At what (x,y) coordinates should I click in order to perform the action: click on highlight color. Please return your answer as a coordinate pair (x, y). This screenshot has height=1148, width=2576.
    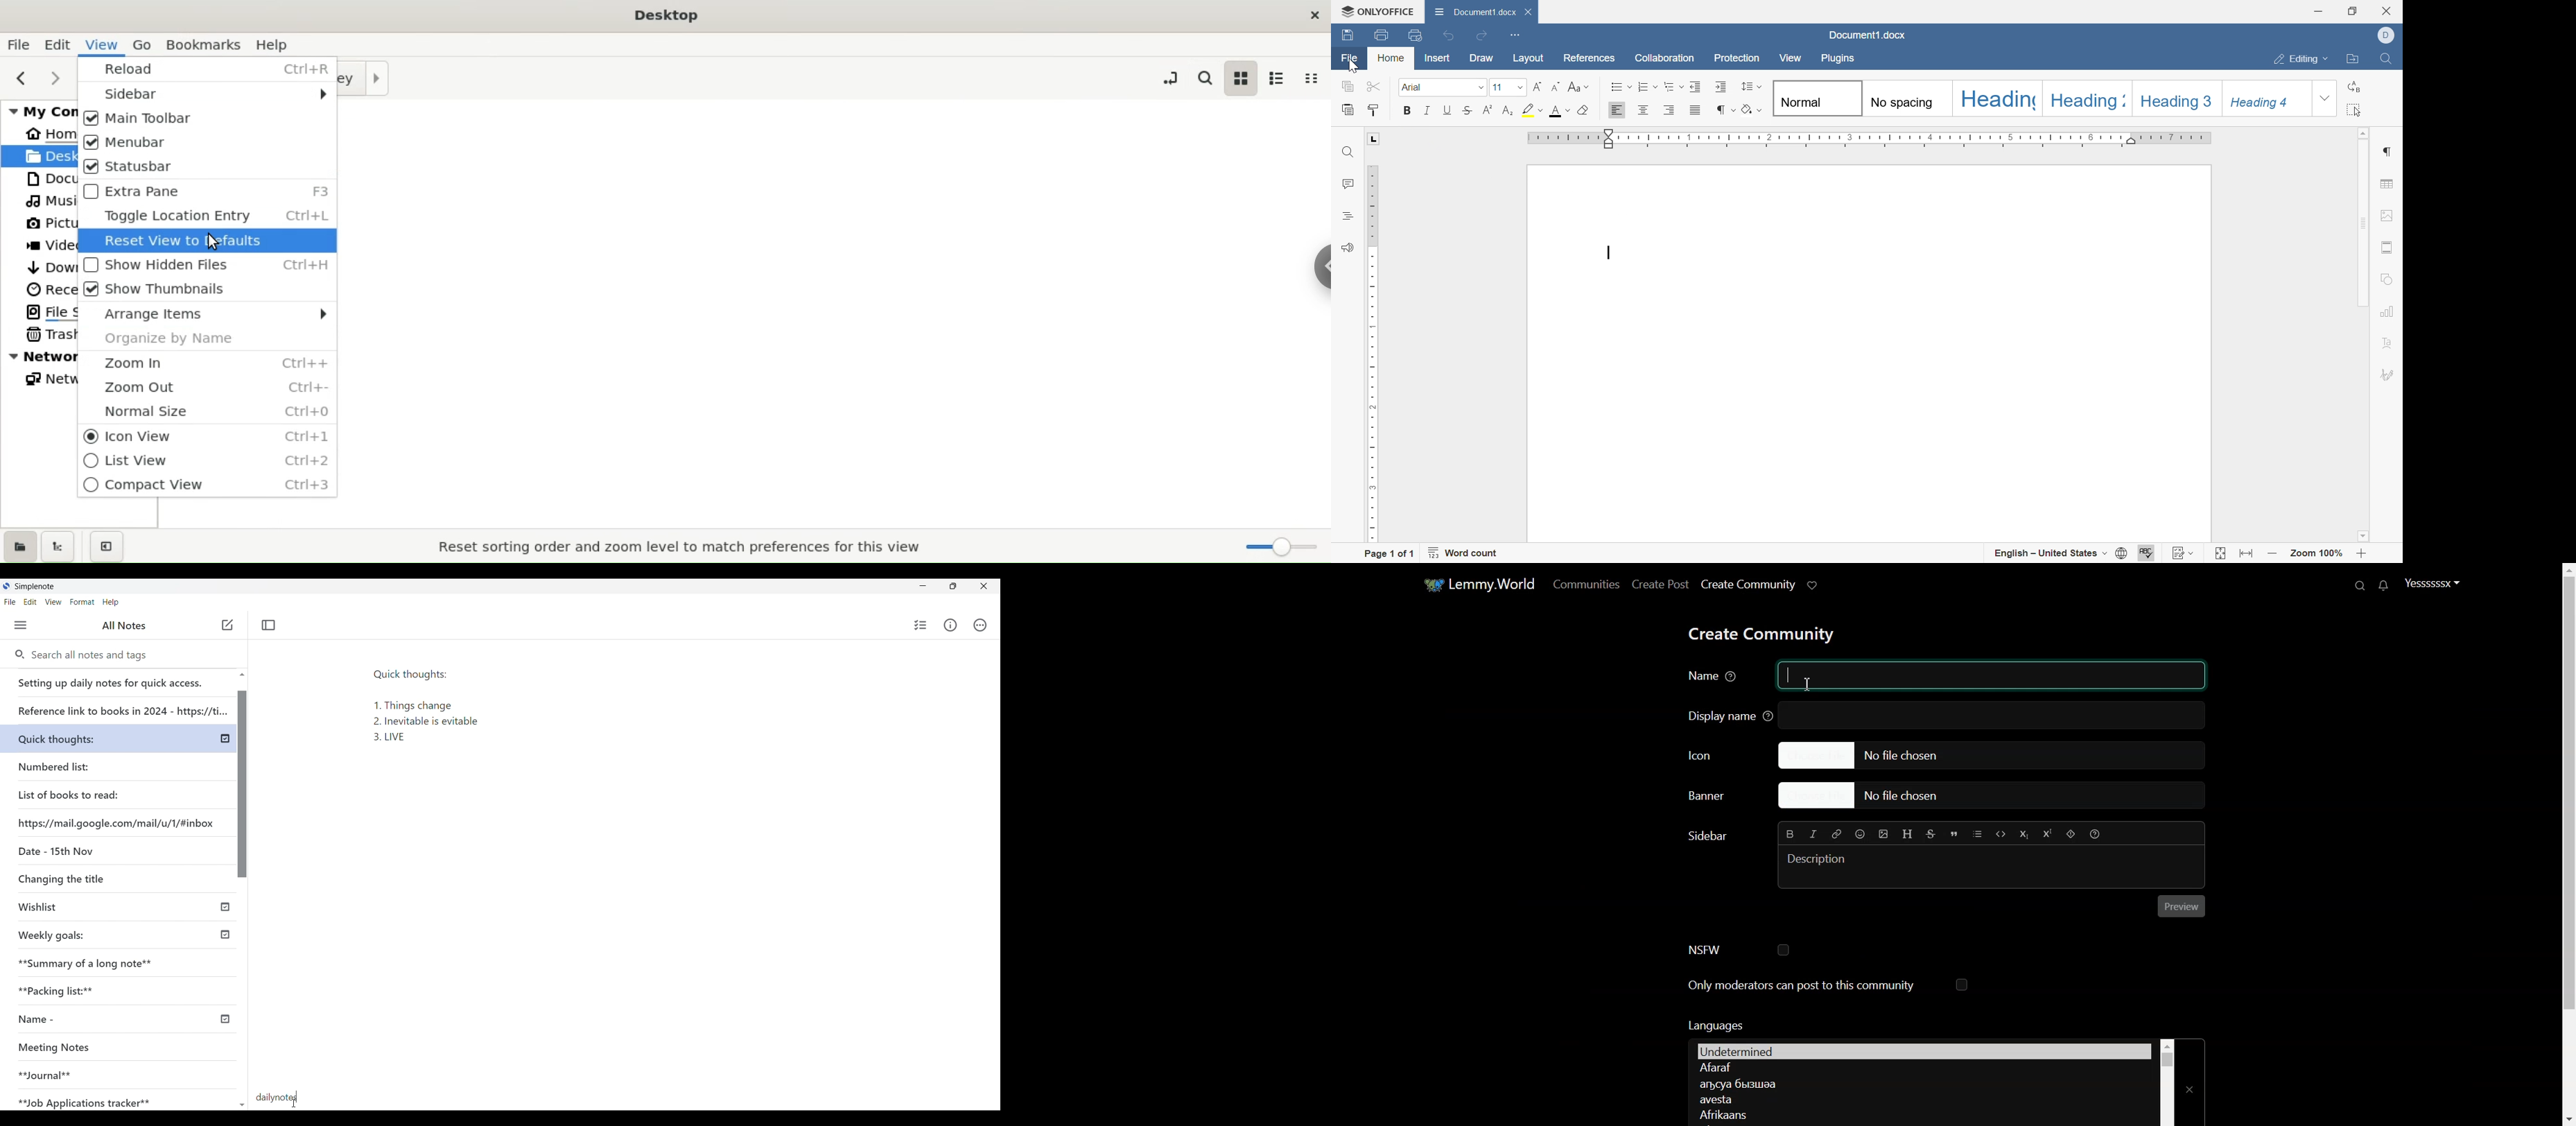
    Looking at the image, I should click on (1533, 110).